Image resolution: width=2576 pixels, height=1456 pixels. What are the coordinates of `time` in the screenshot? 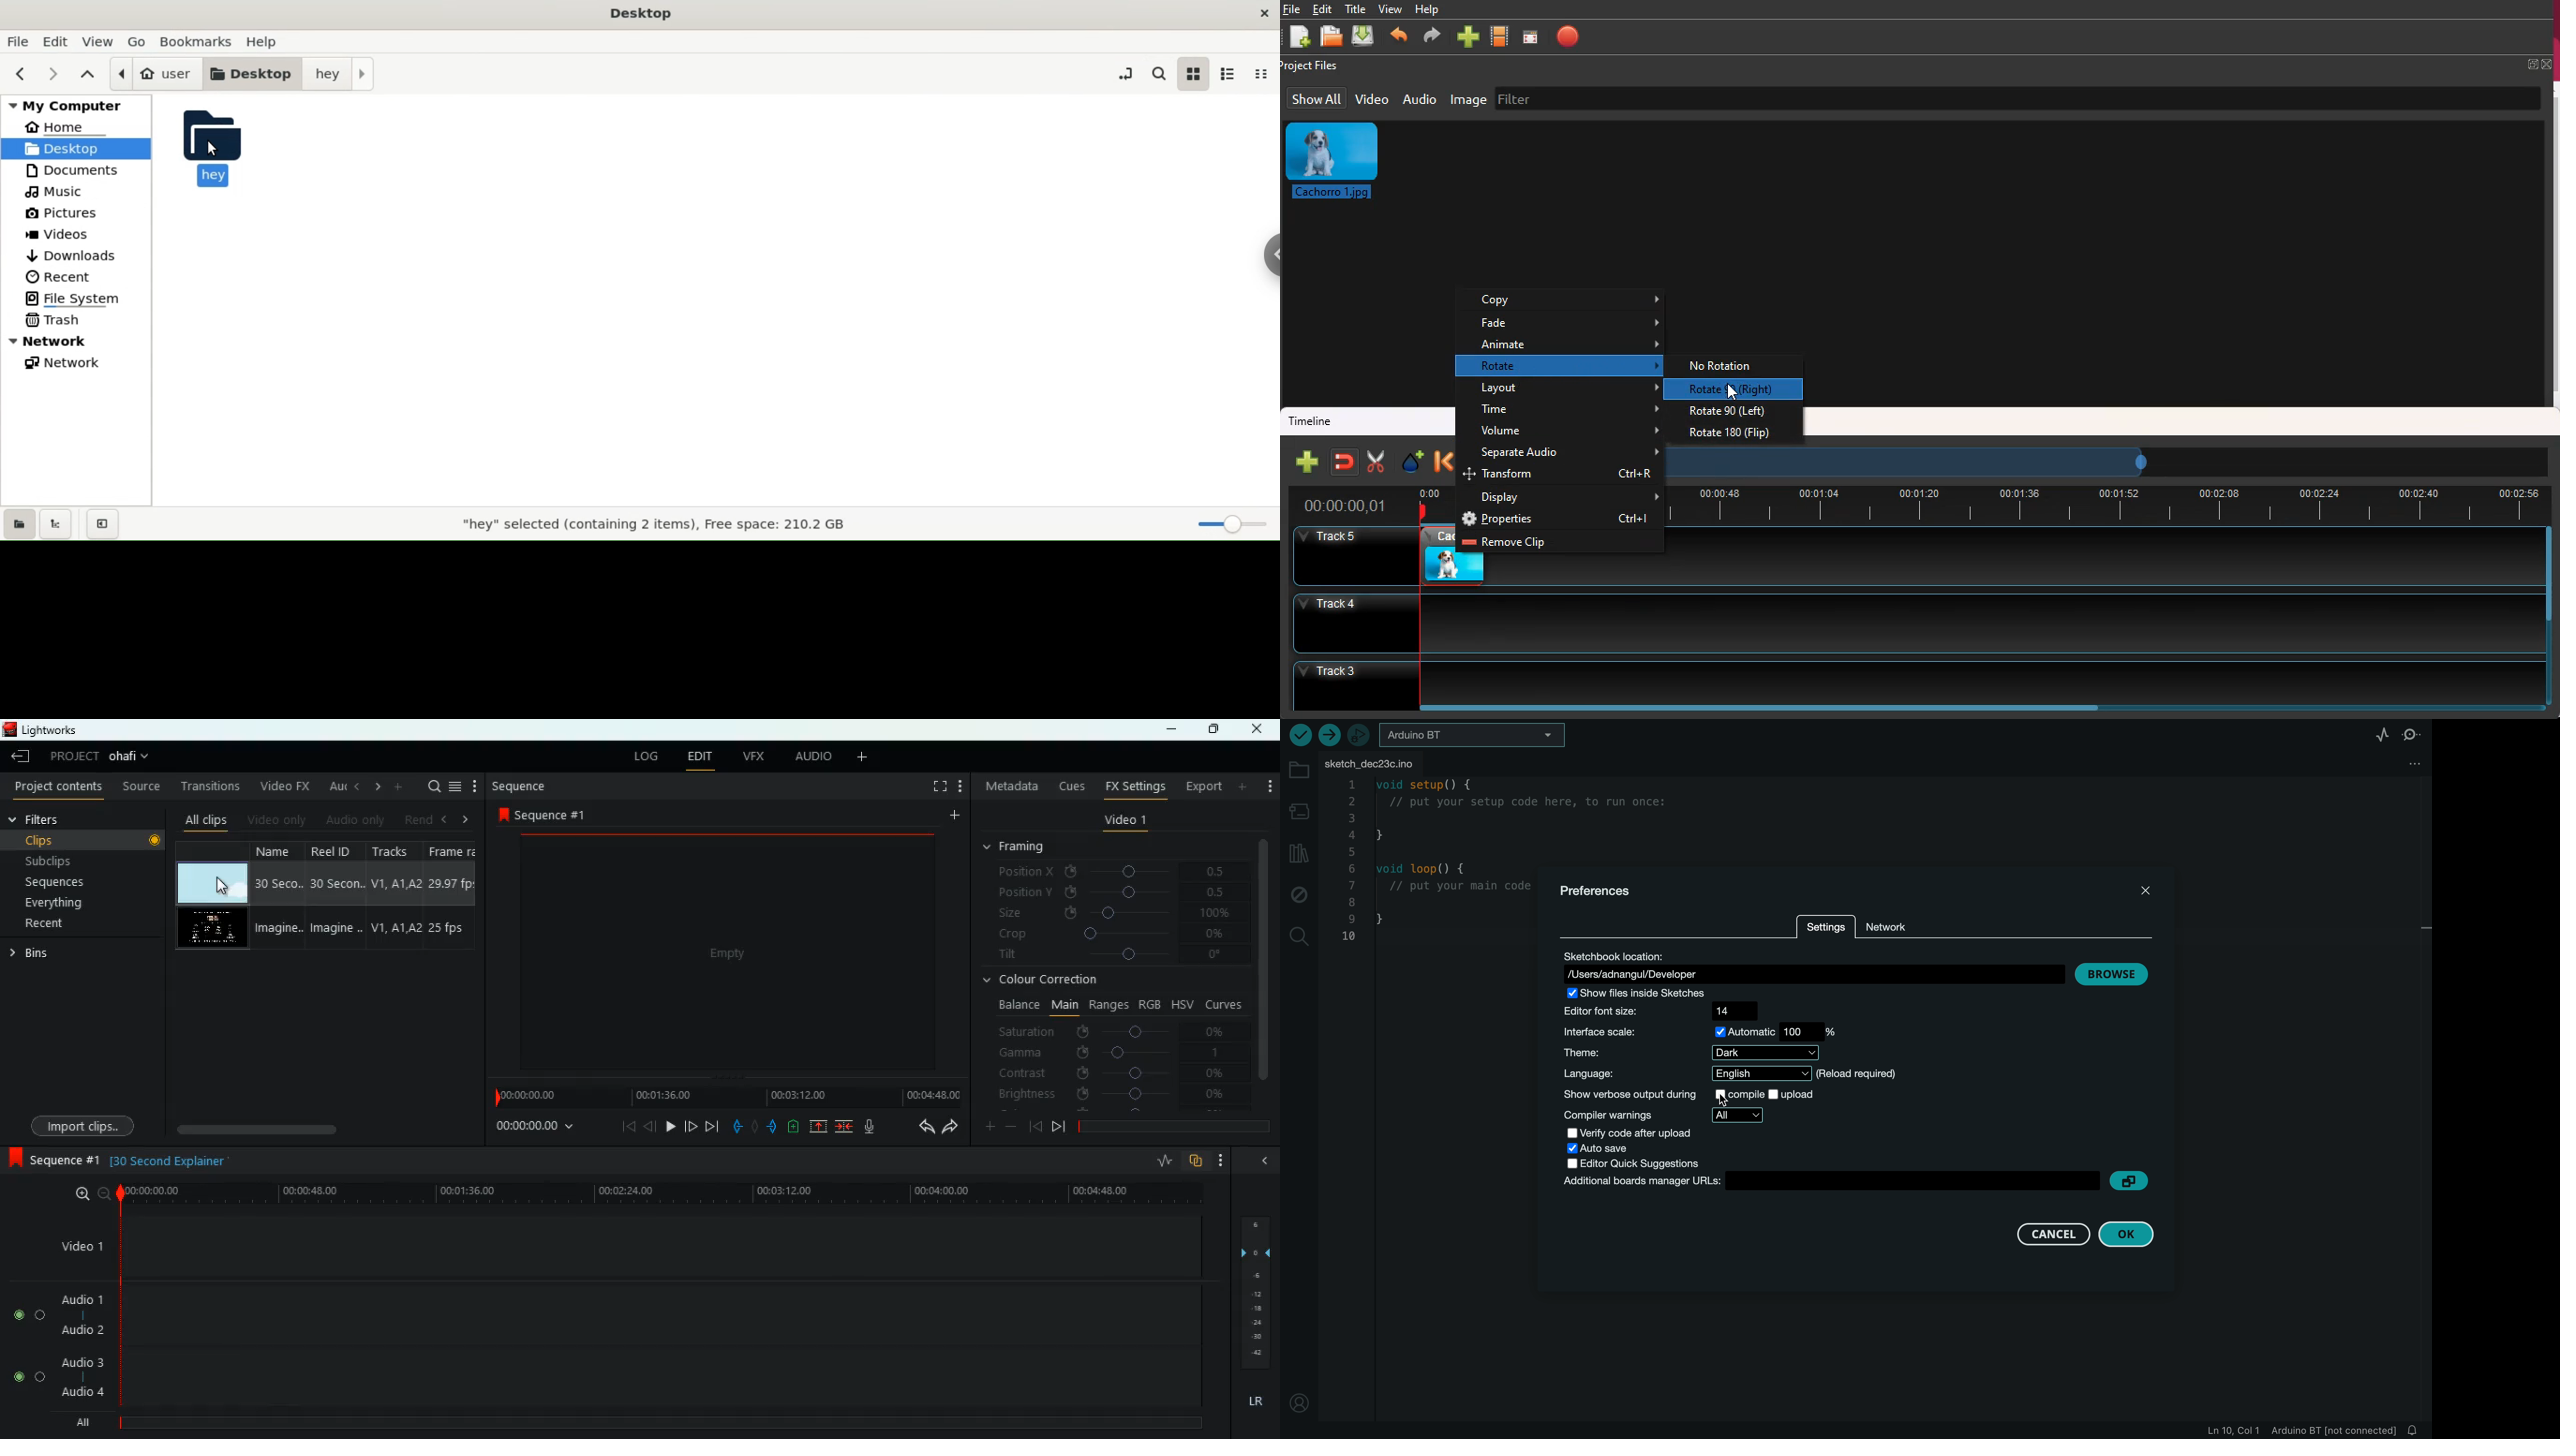 It's located at (1569, 411).